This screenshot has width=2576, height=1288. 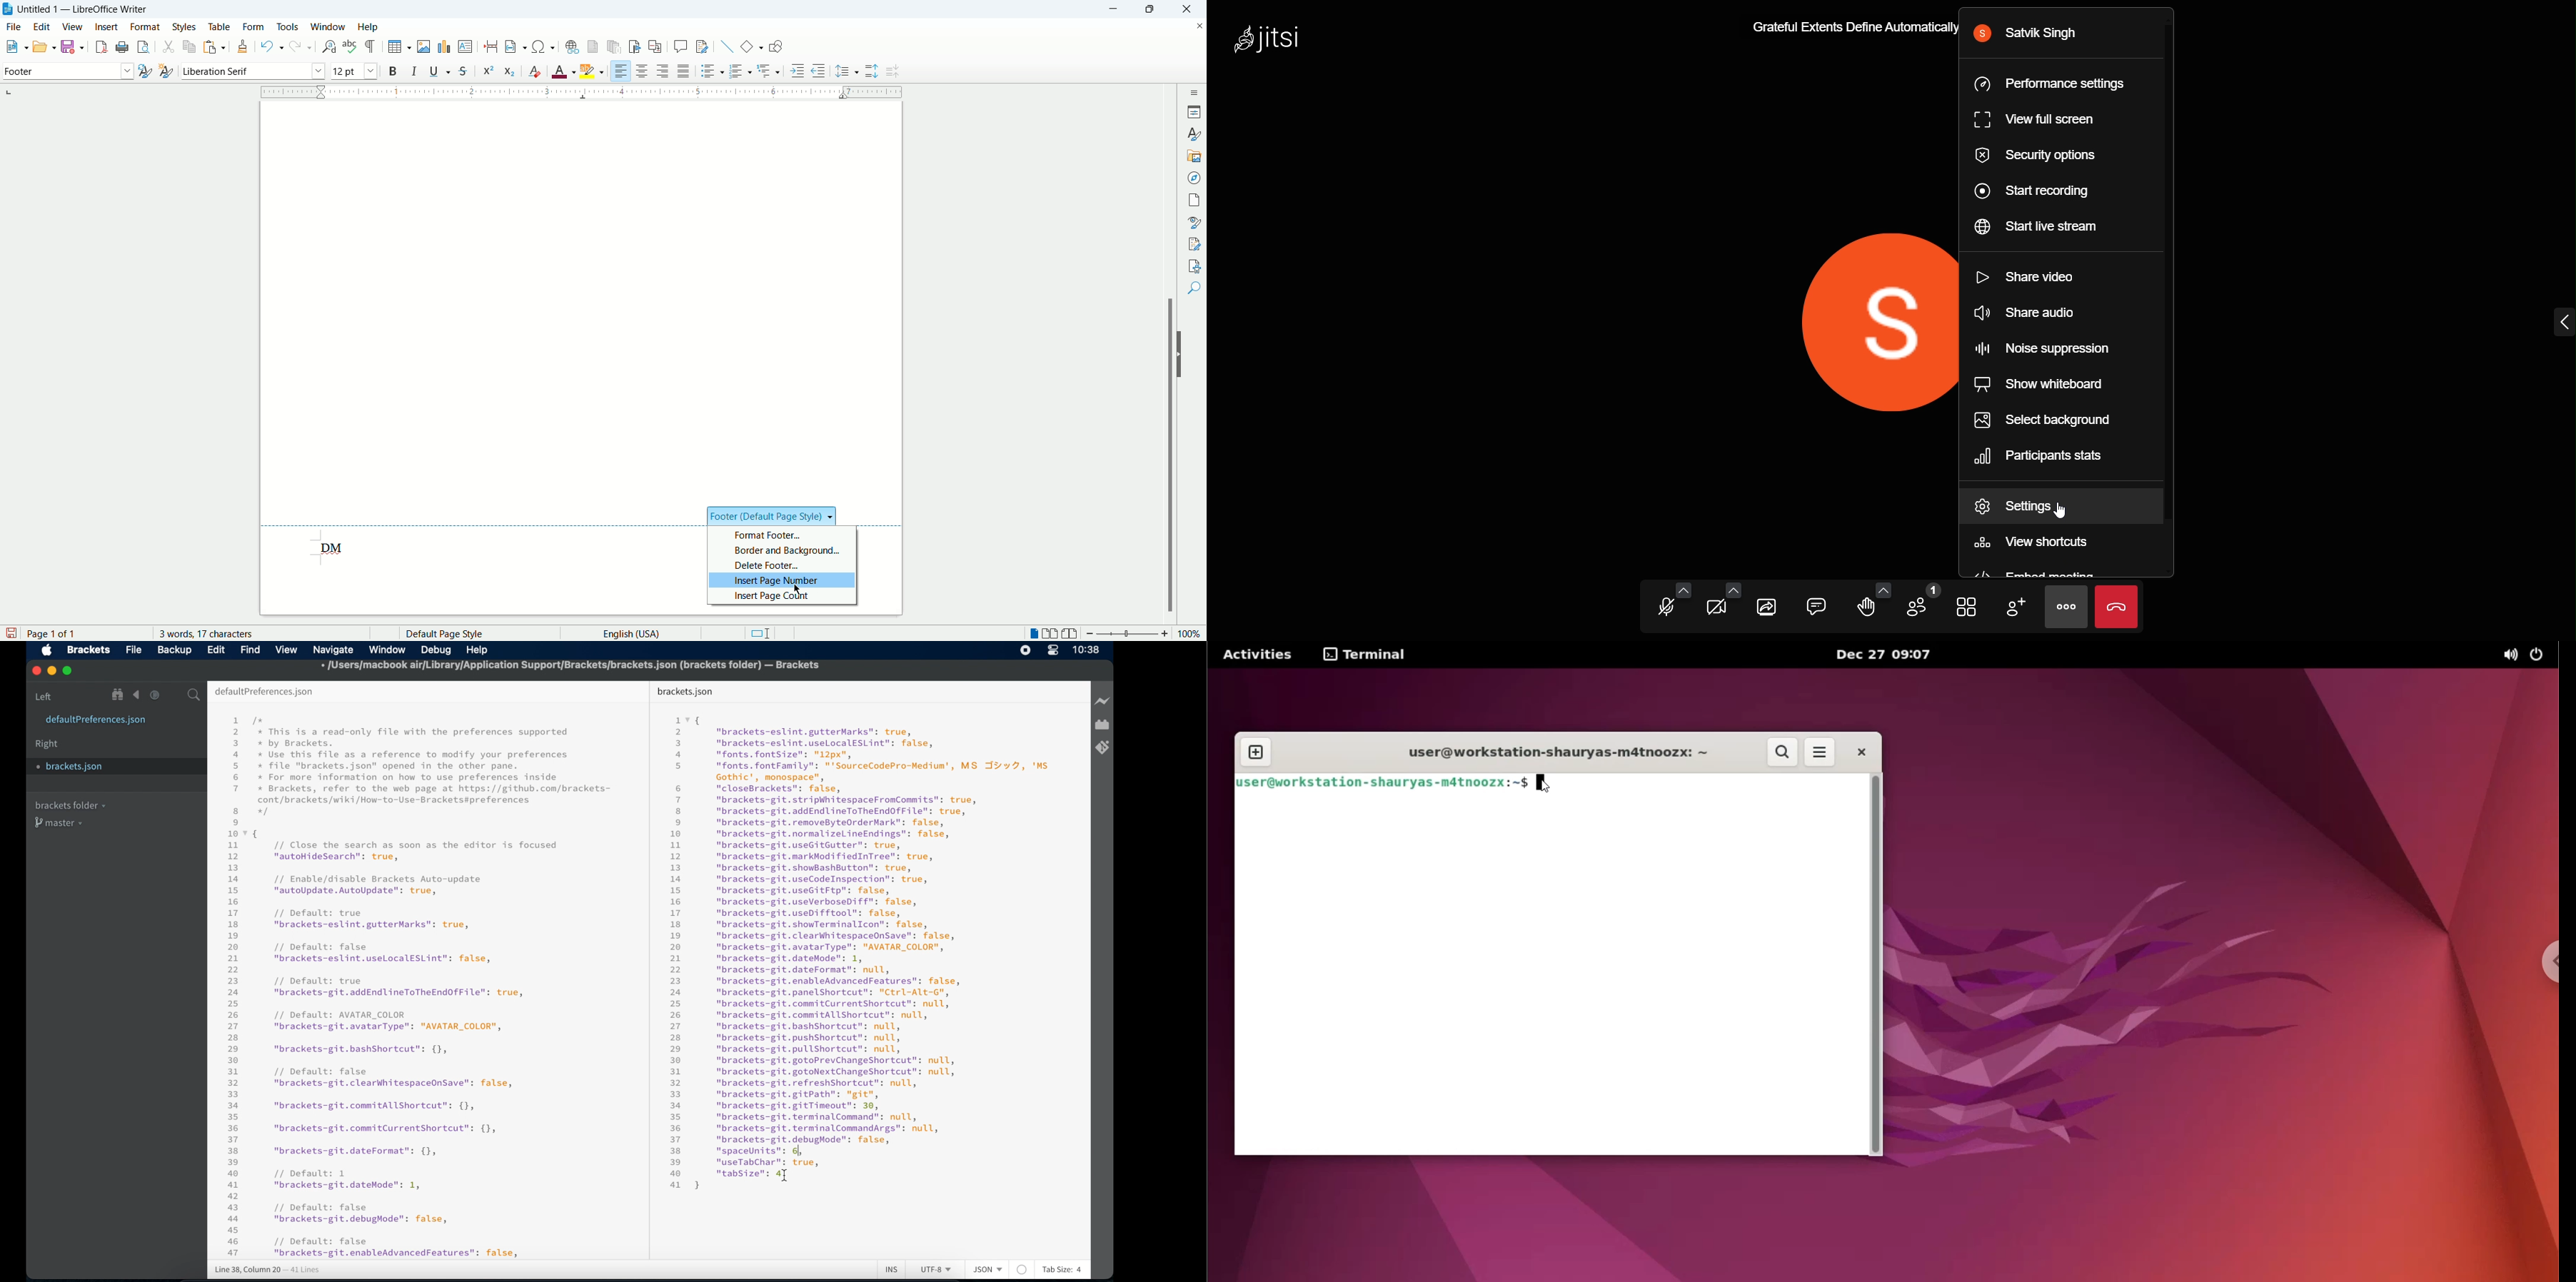 I want to click on italic, so click(x=415, y=70).